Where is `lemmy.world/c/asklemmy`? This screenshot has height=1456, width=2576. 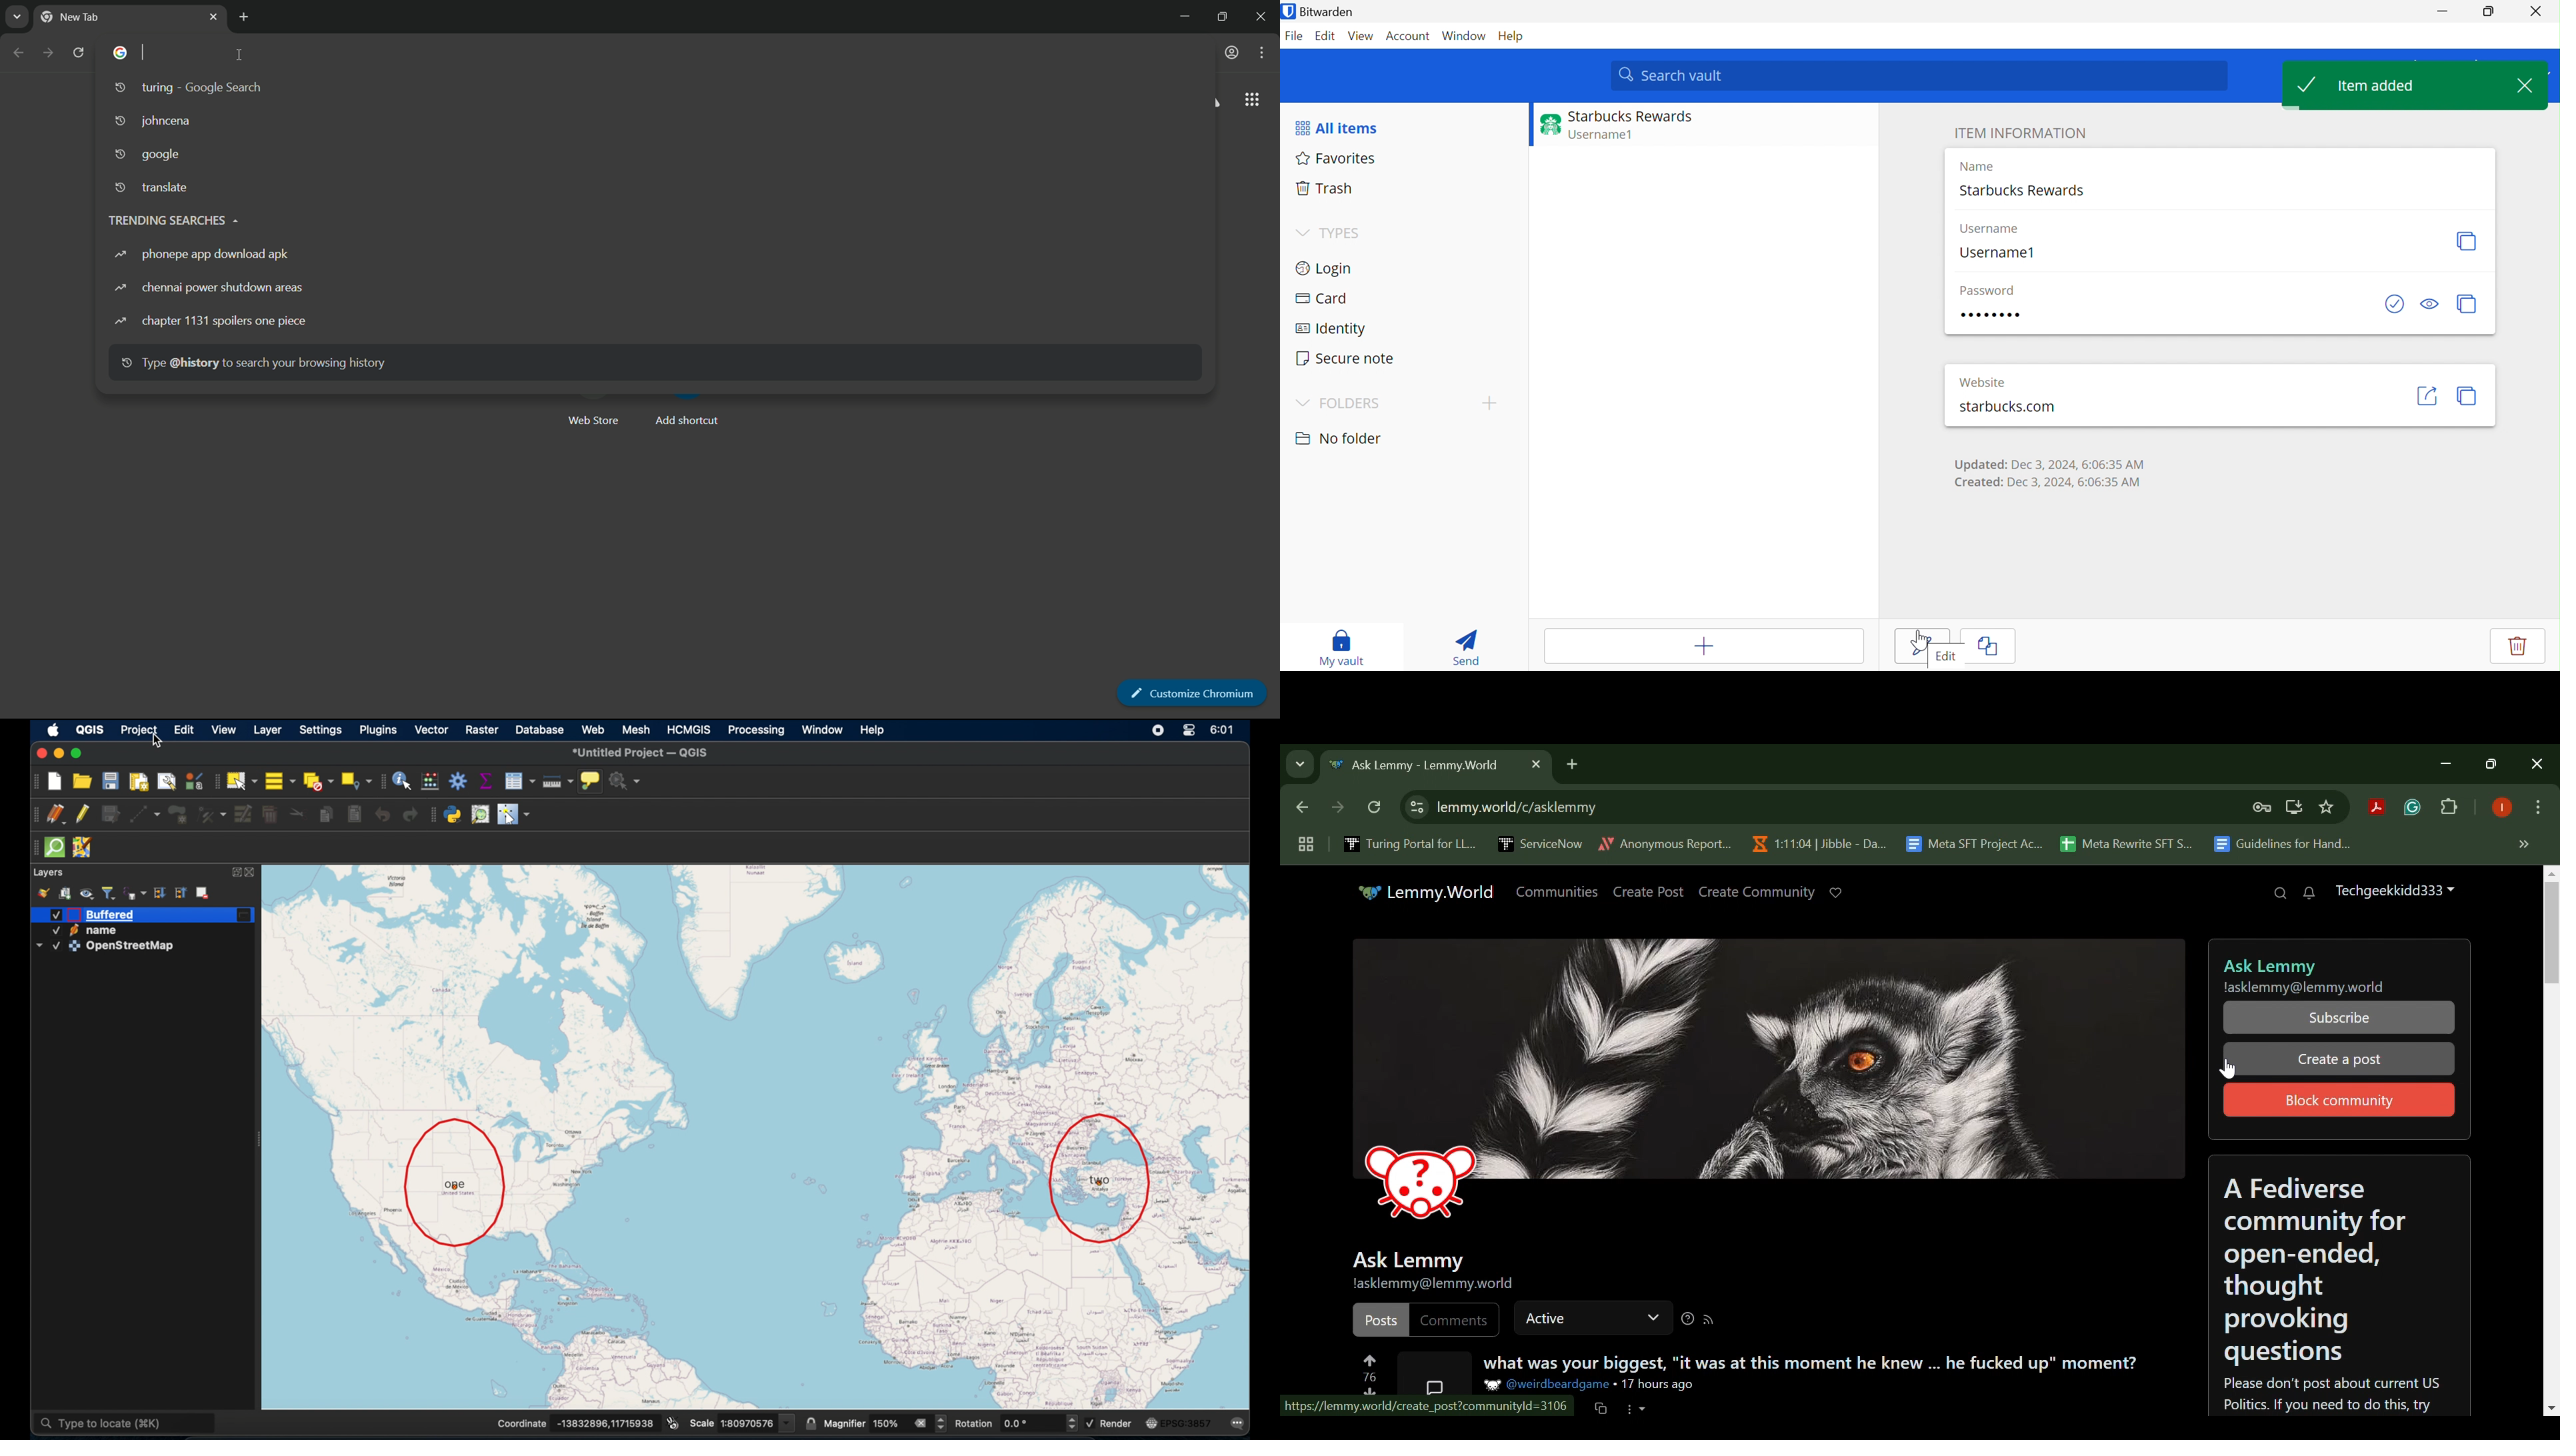 lemmy.world/c/asklemmy is located at coordinates (1500, 807).